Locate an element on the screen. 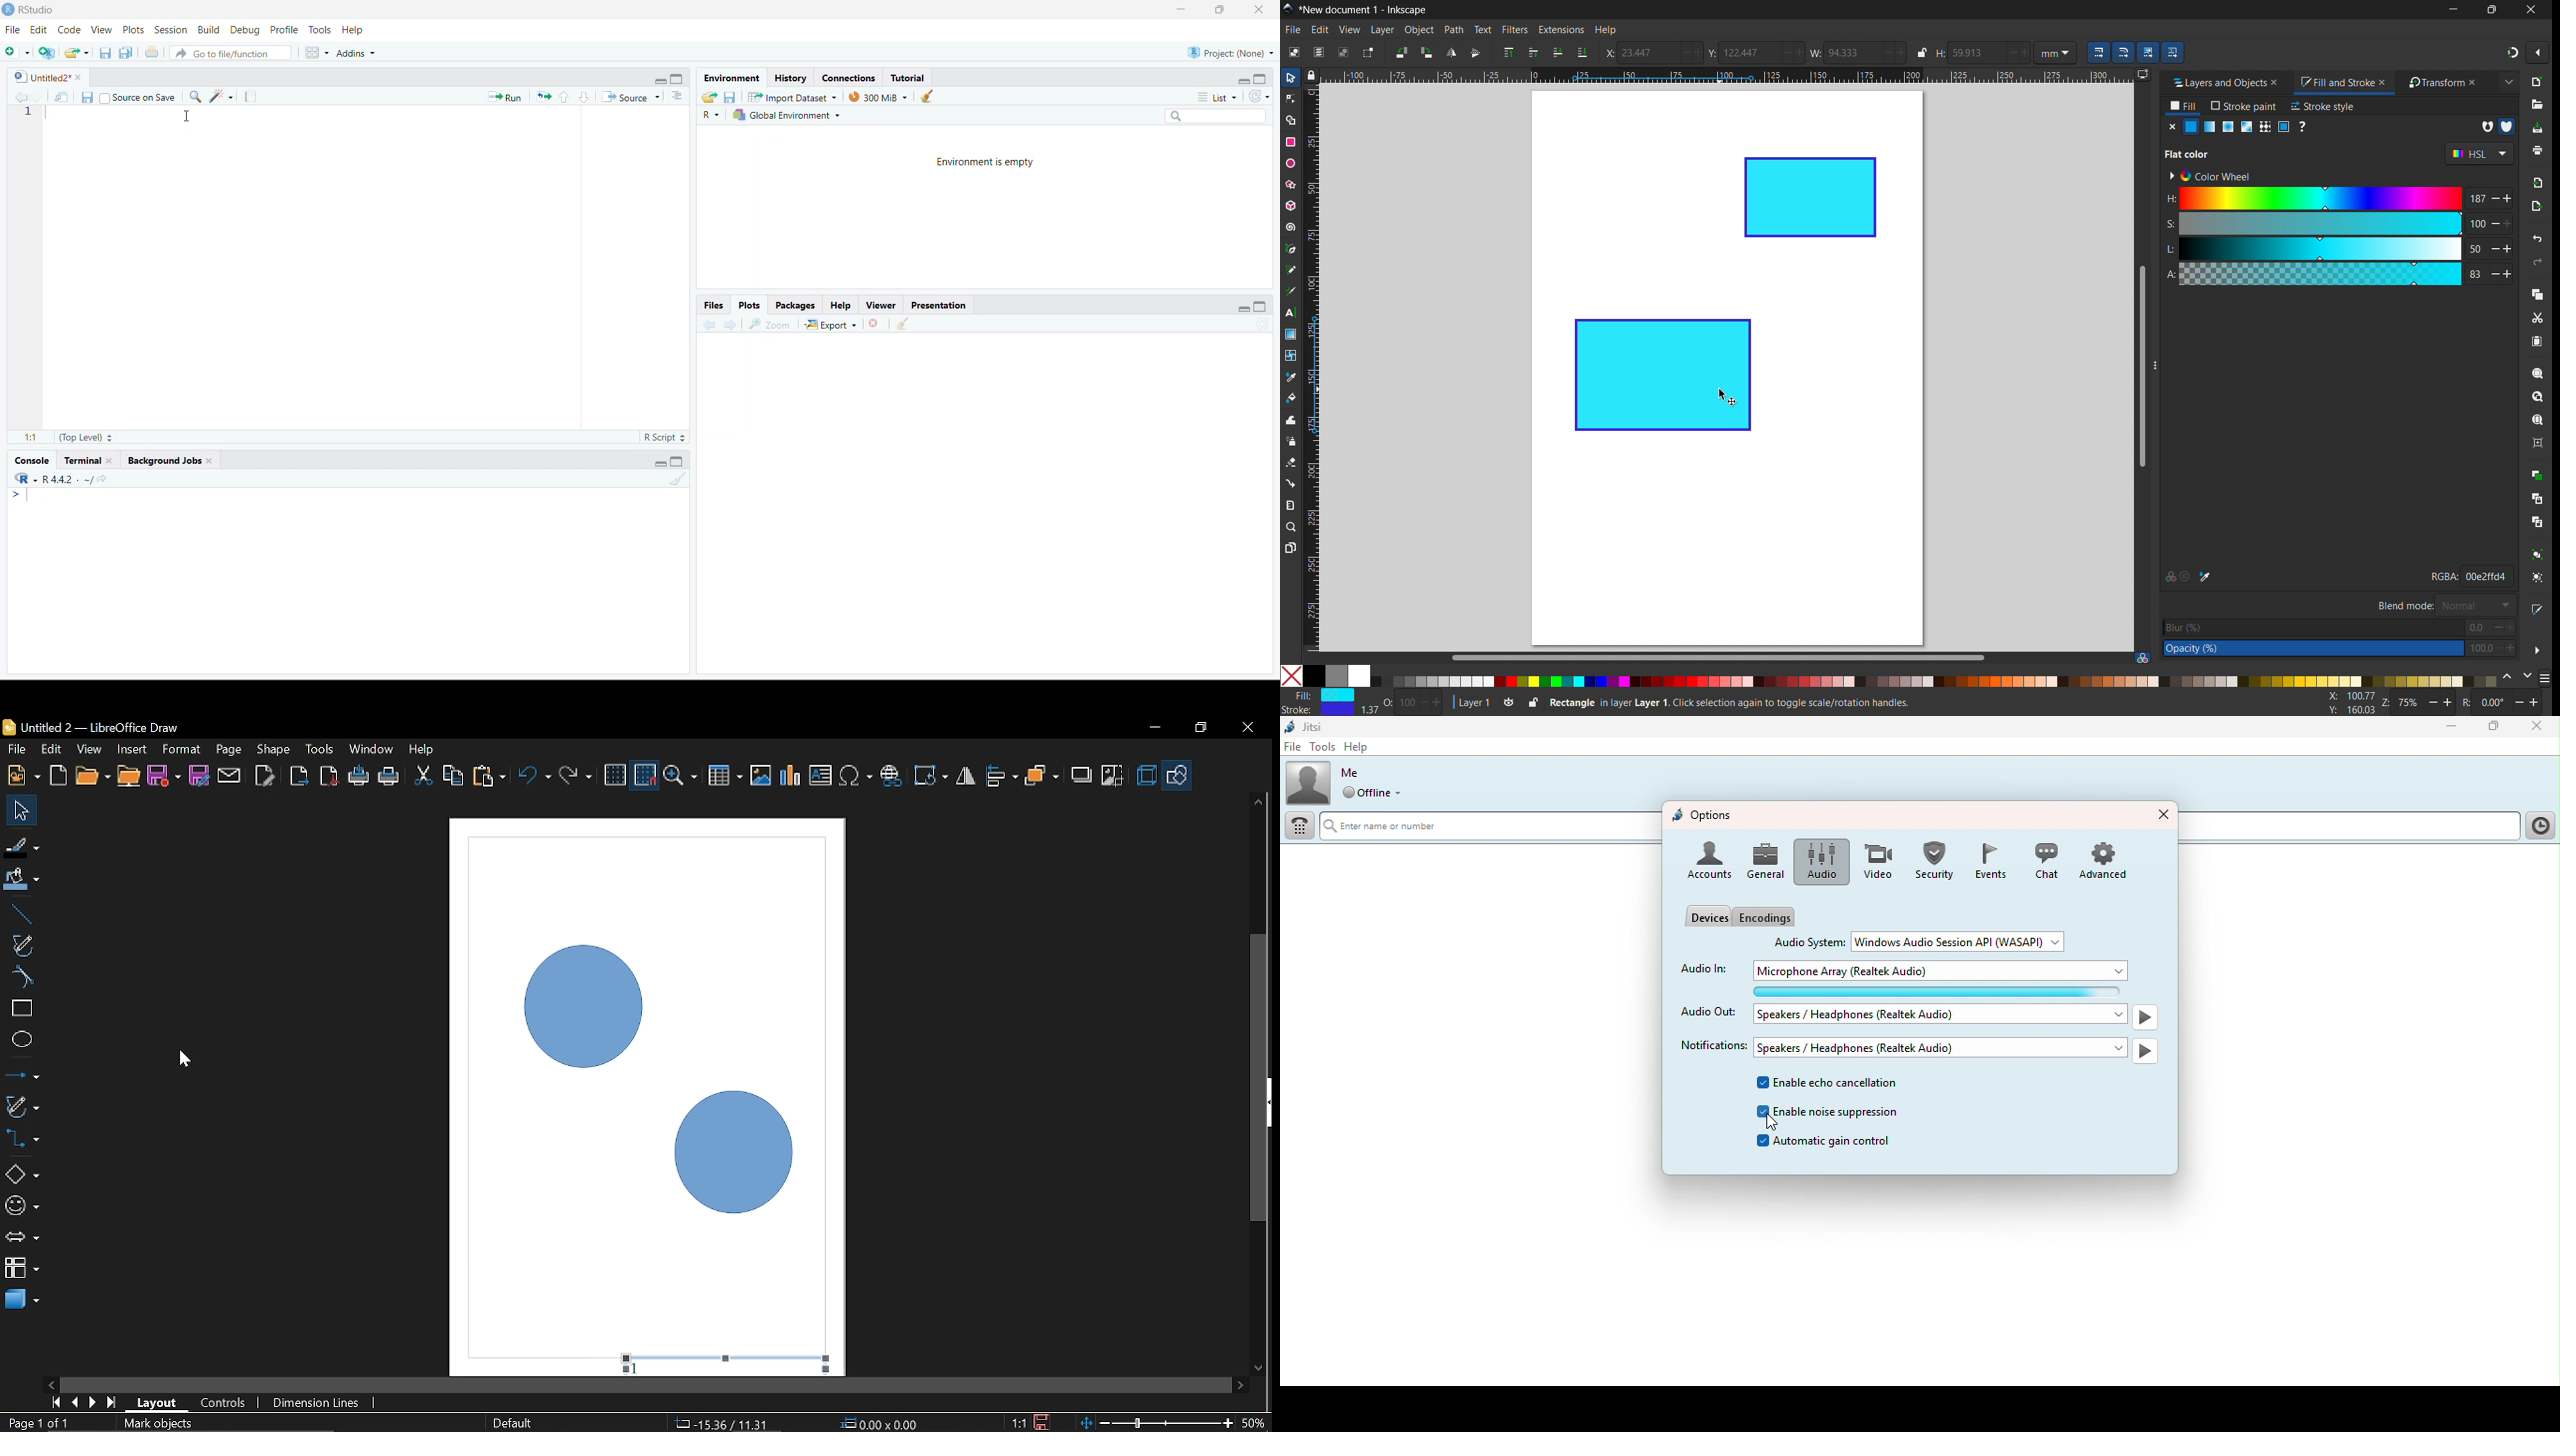 This screenshot has width=2576, height=1456. H: 59.913 is located at coordinates (1963, 52).